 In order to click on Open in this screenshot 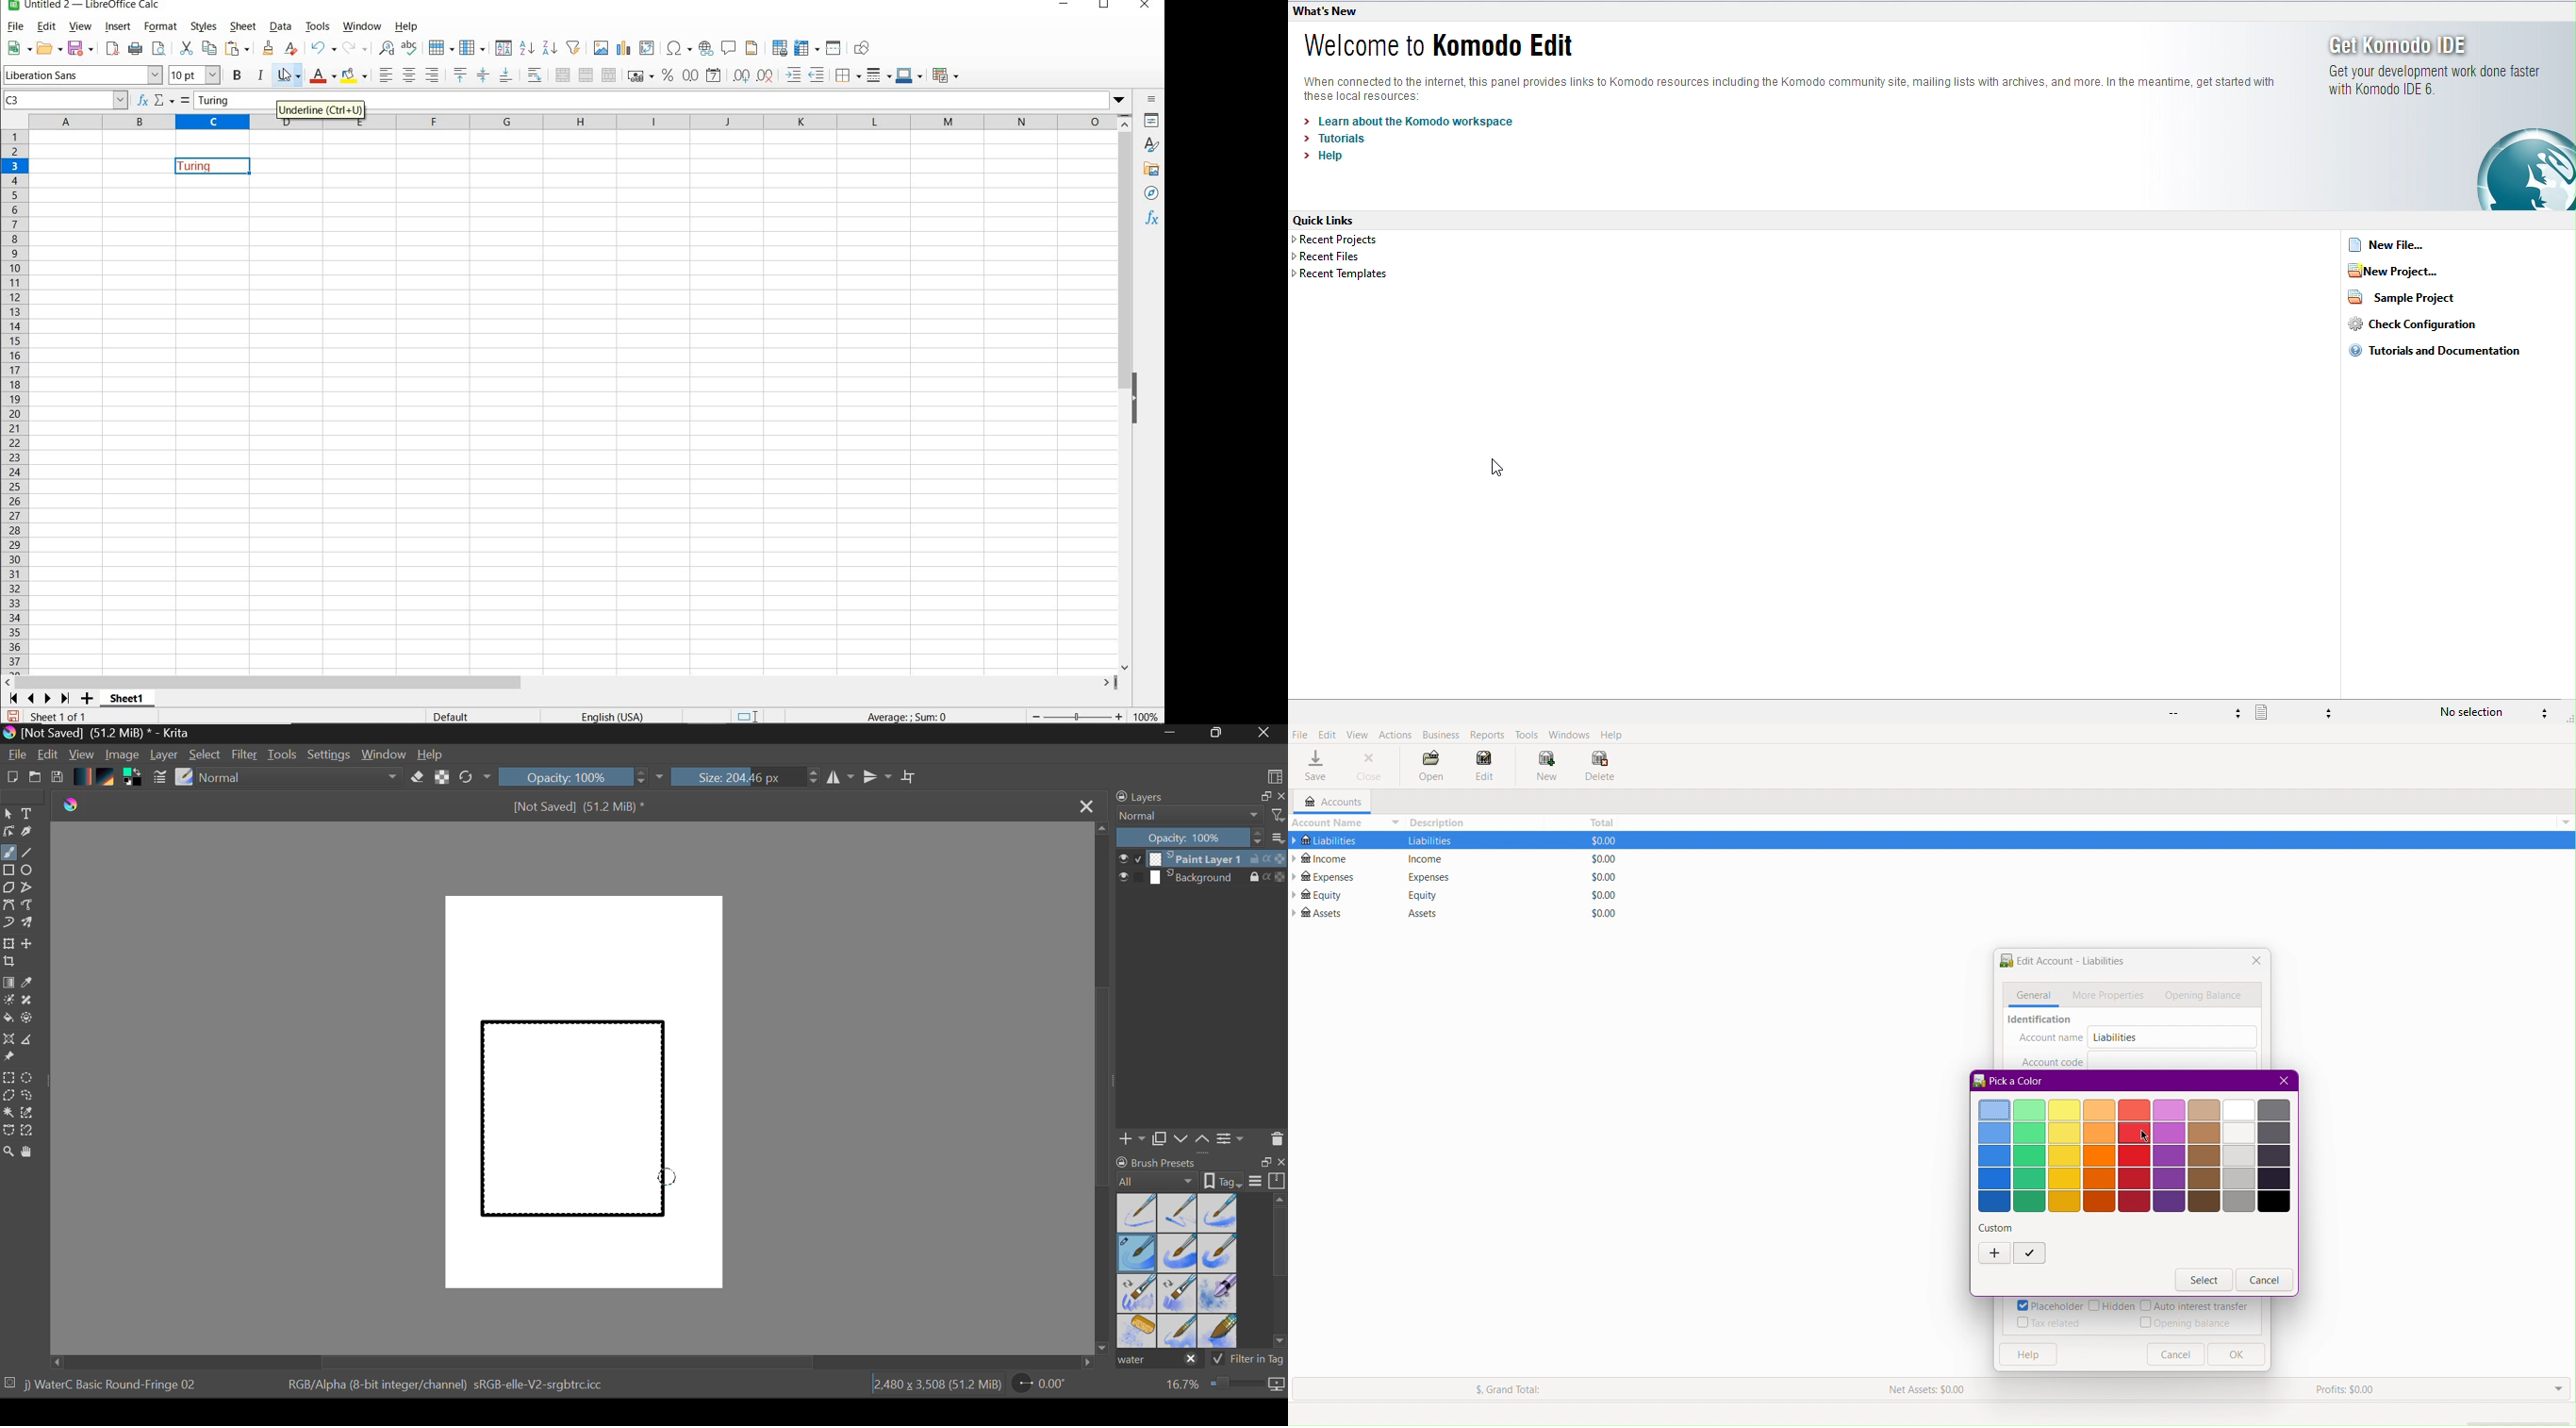, I will do `click(1432, 768)`.